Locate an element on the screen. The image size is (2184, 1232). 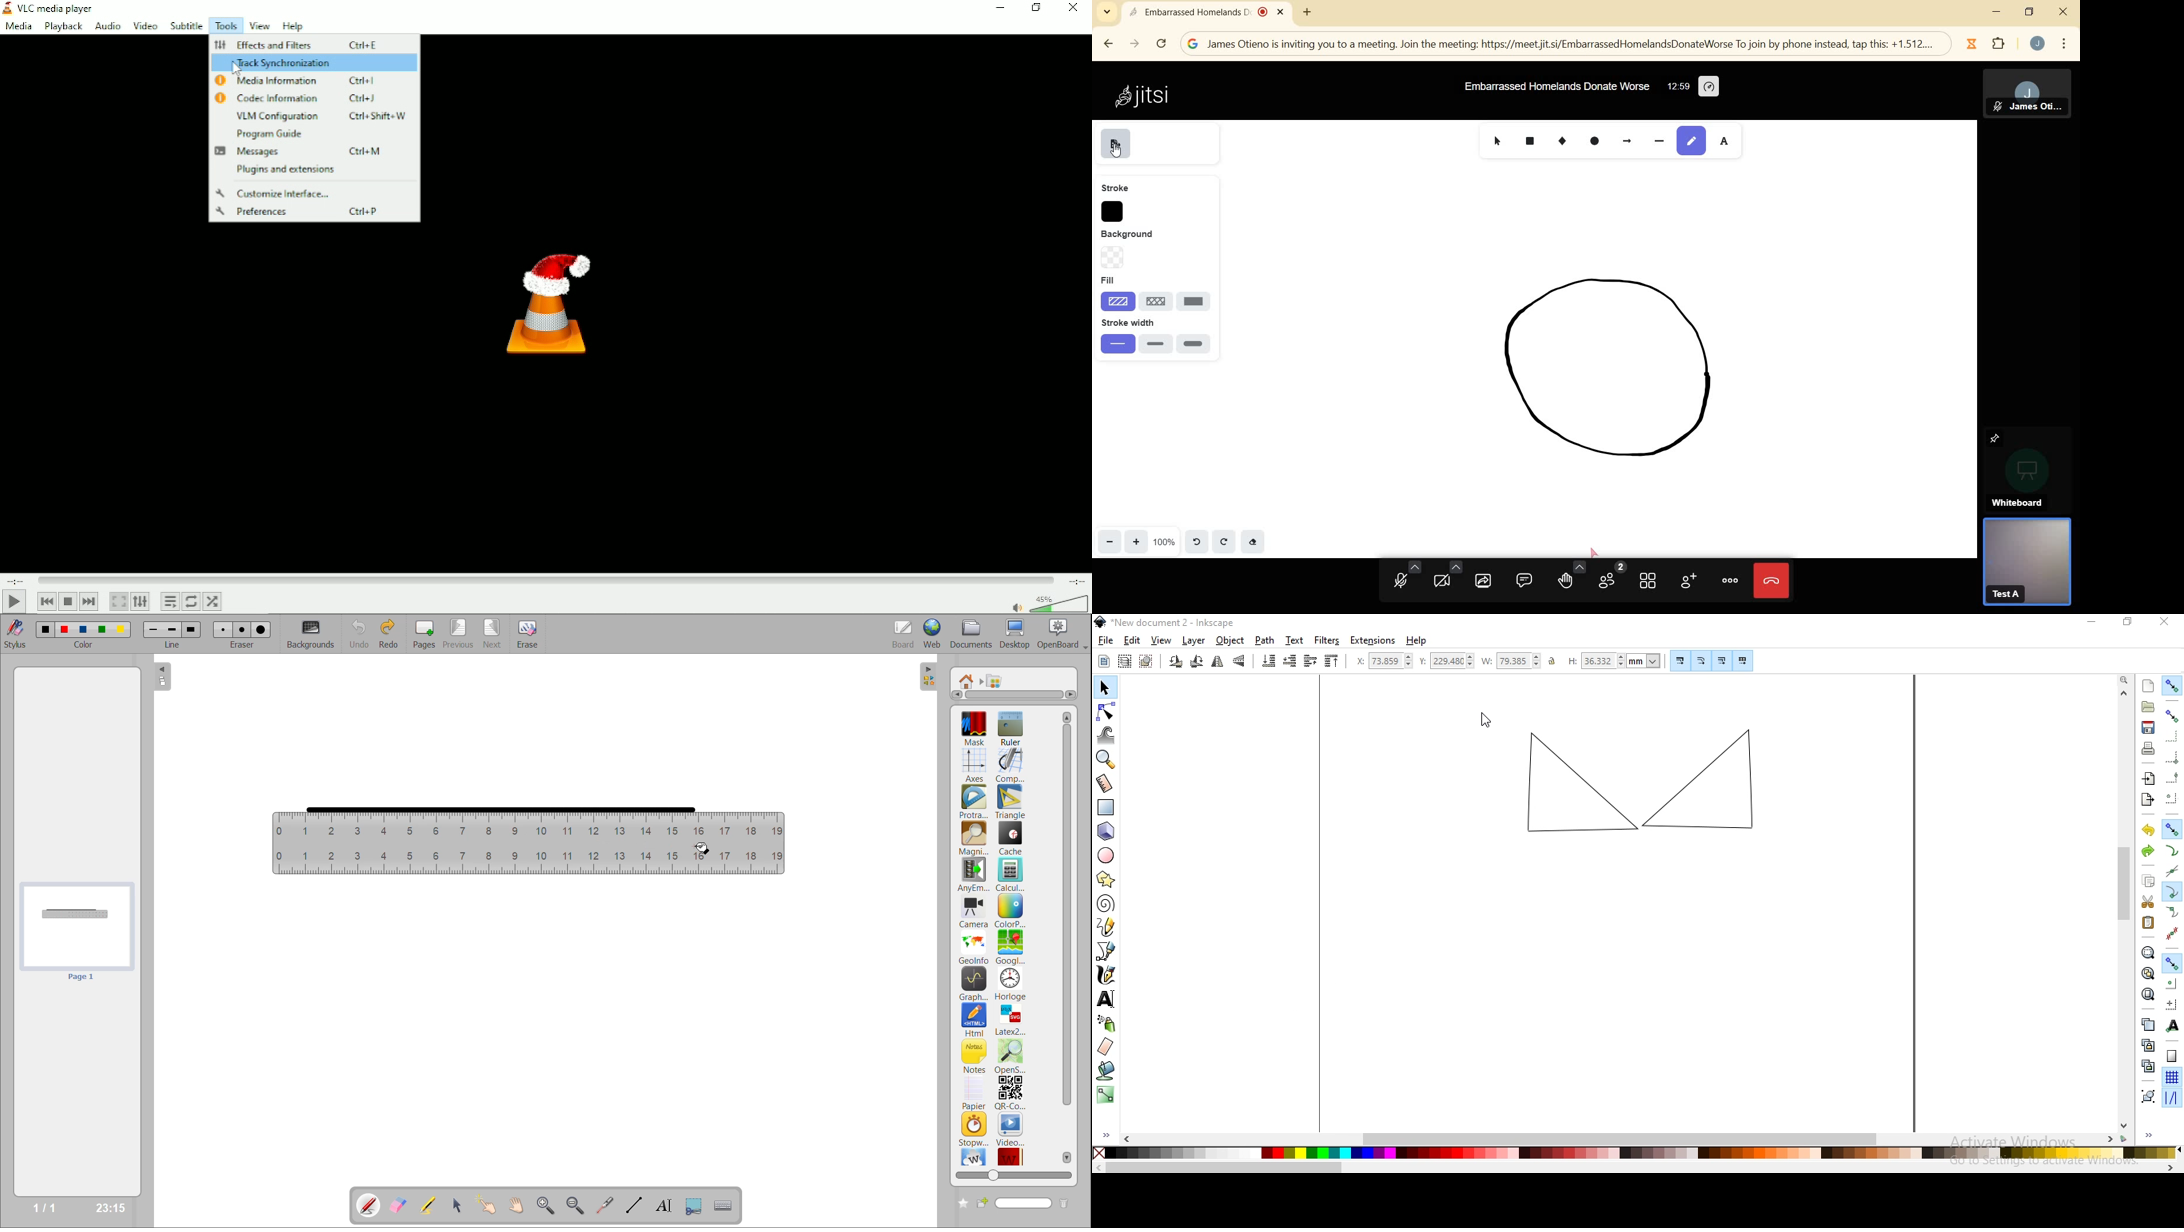
FORWARD is located at coordinates (1135, 44).